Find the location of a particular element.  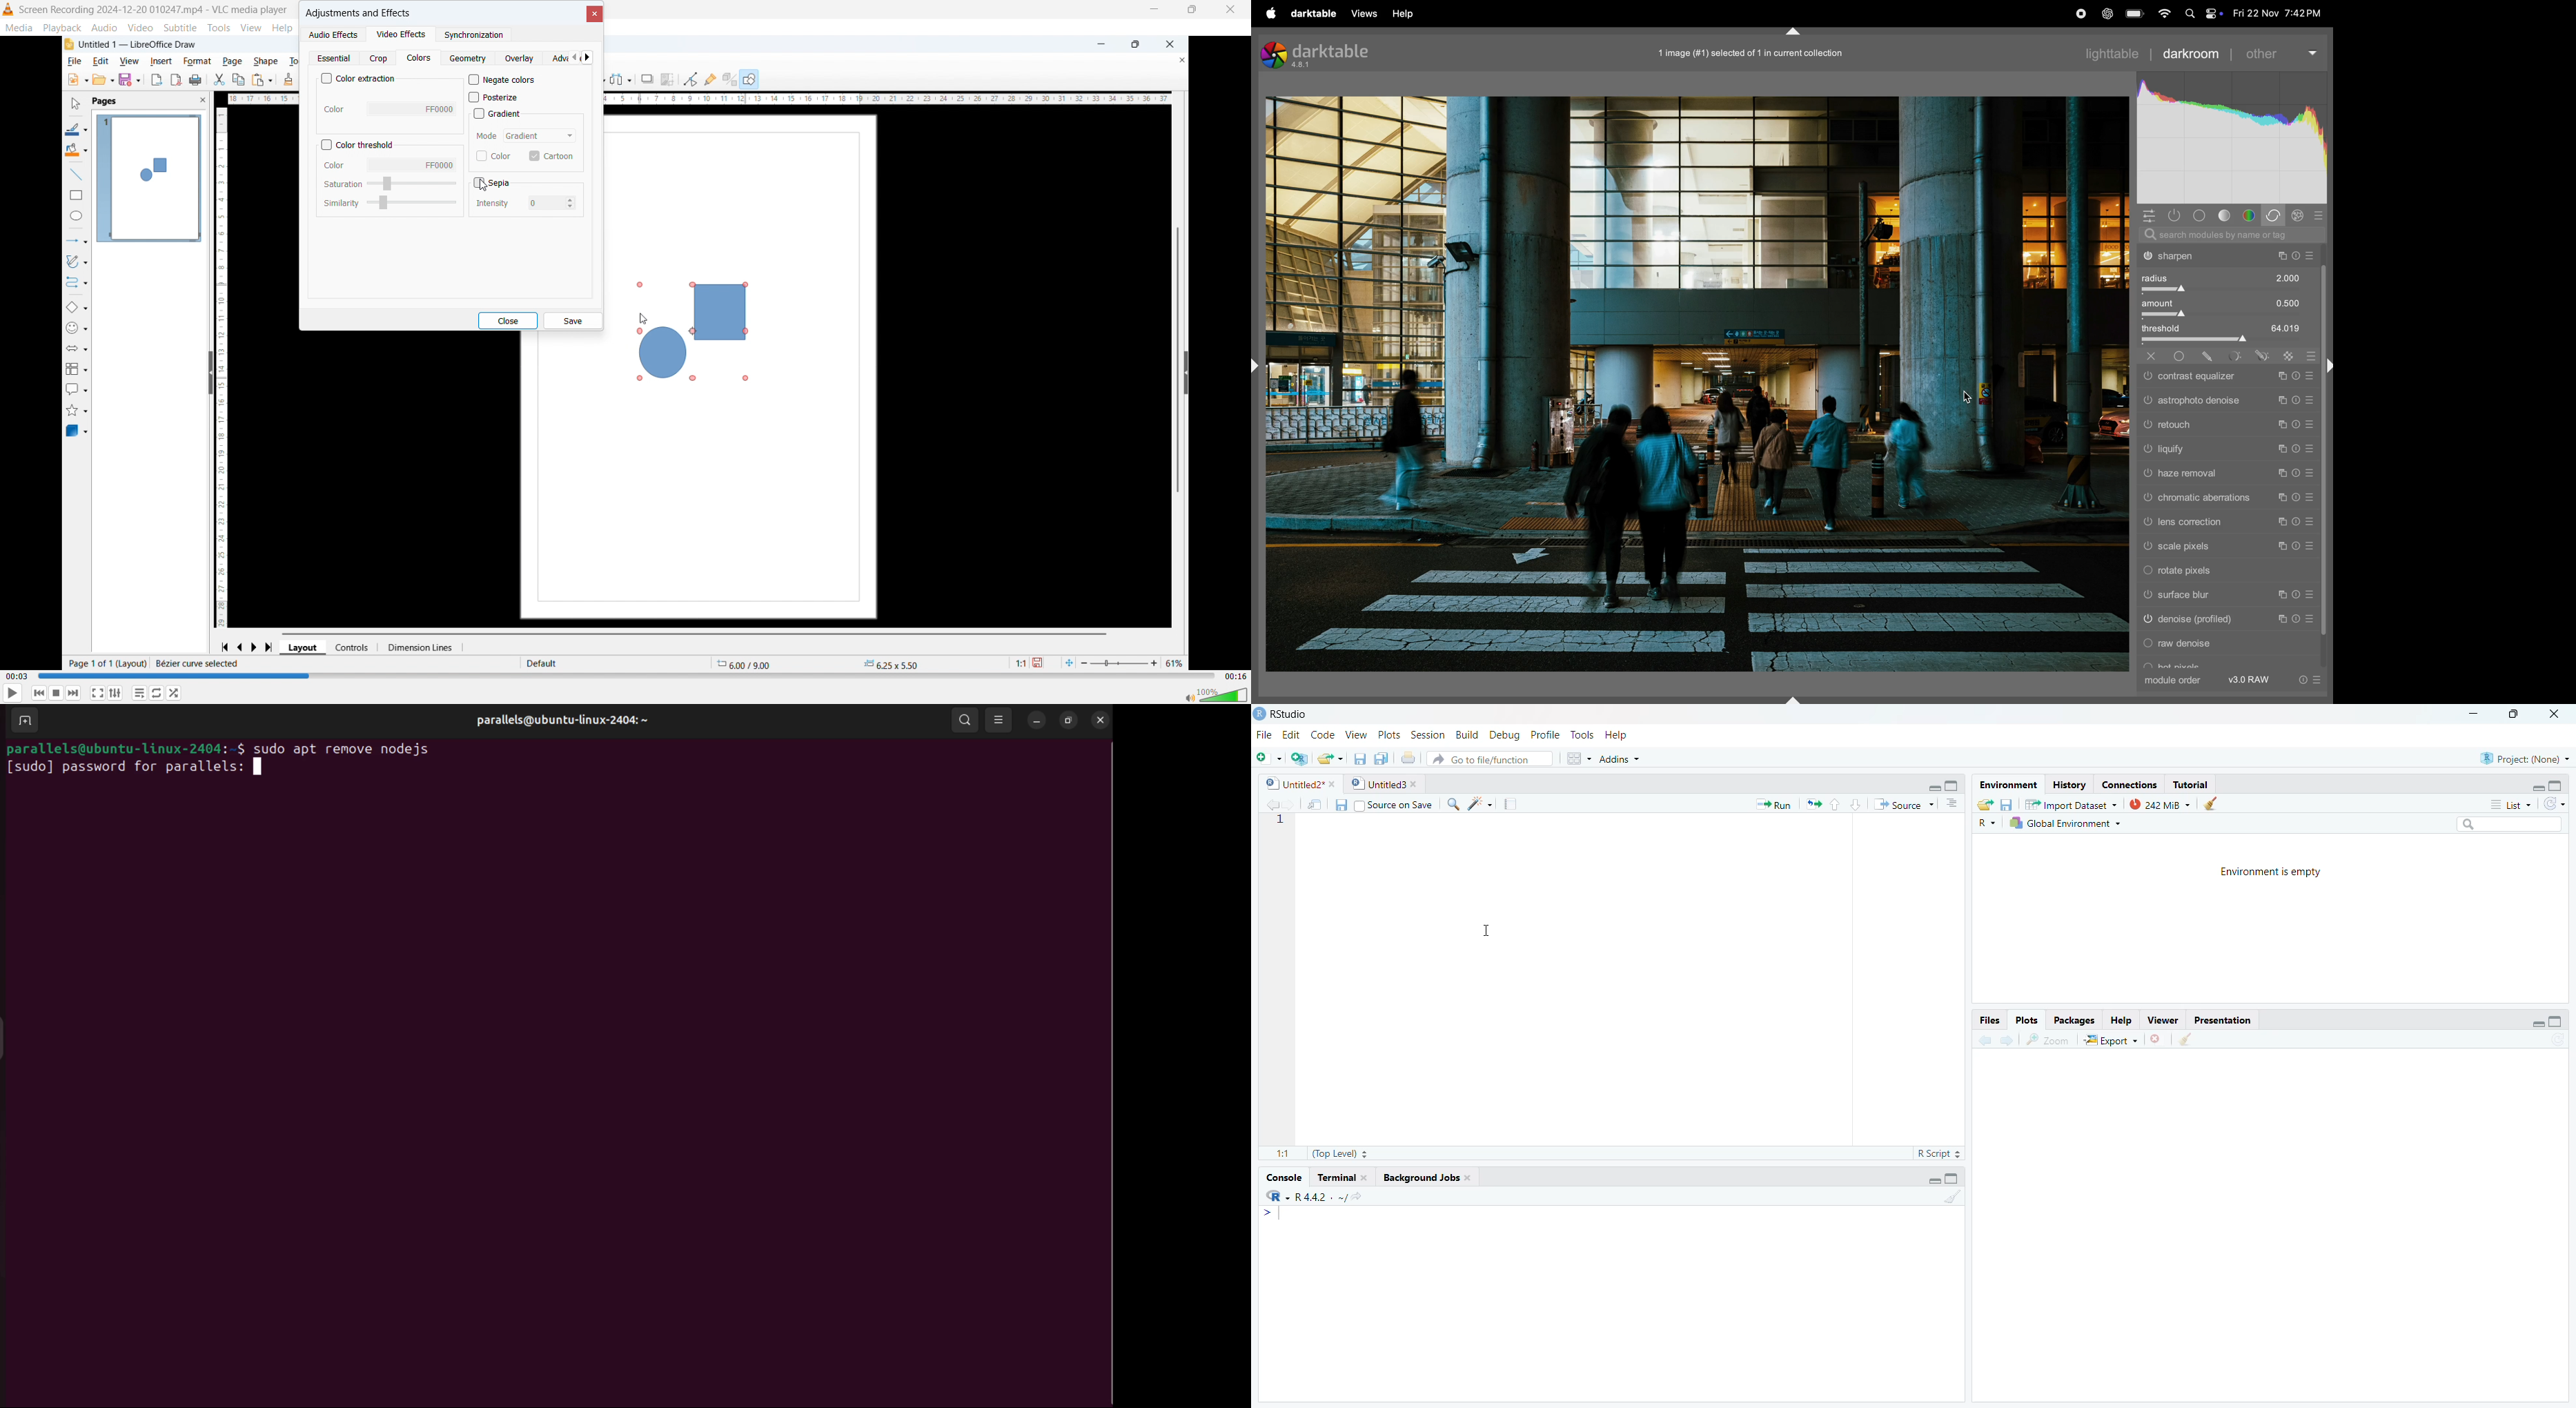

Colour threshold  is located at coordinates (358, 145).